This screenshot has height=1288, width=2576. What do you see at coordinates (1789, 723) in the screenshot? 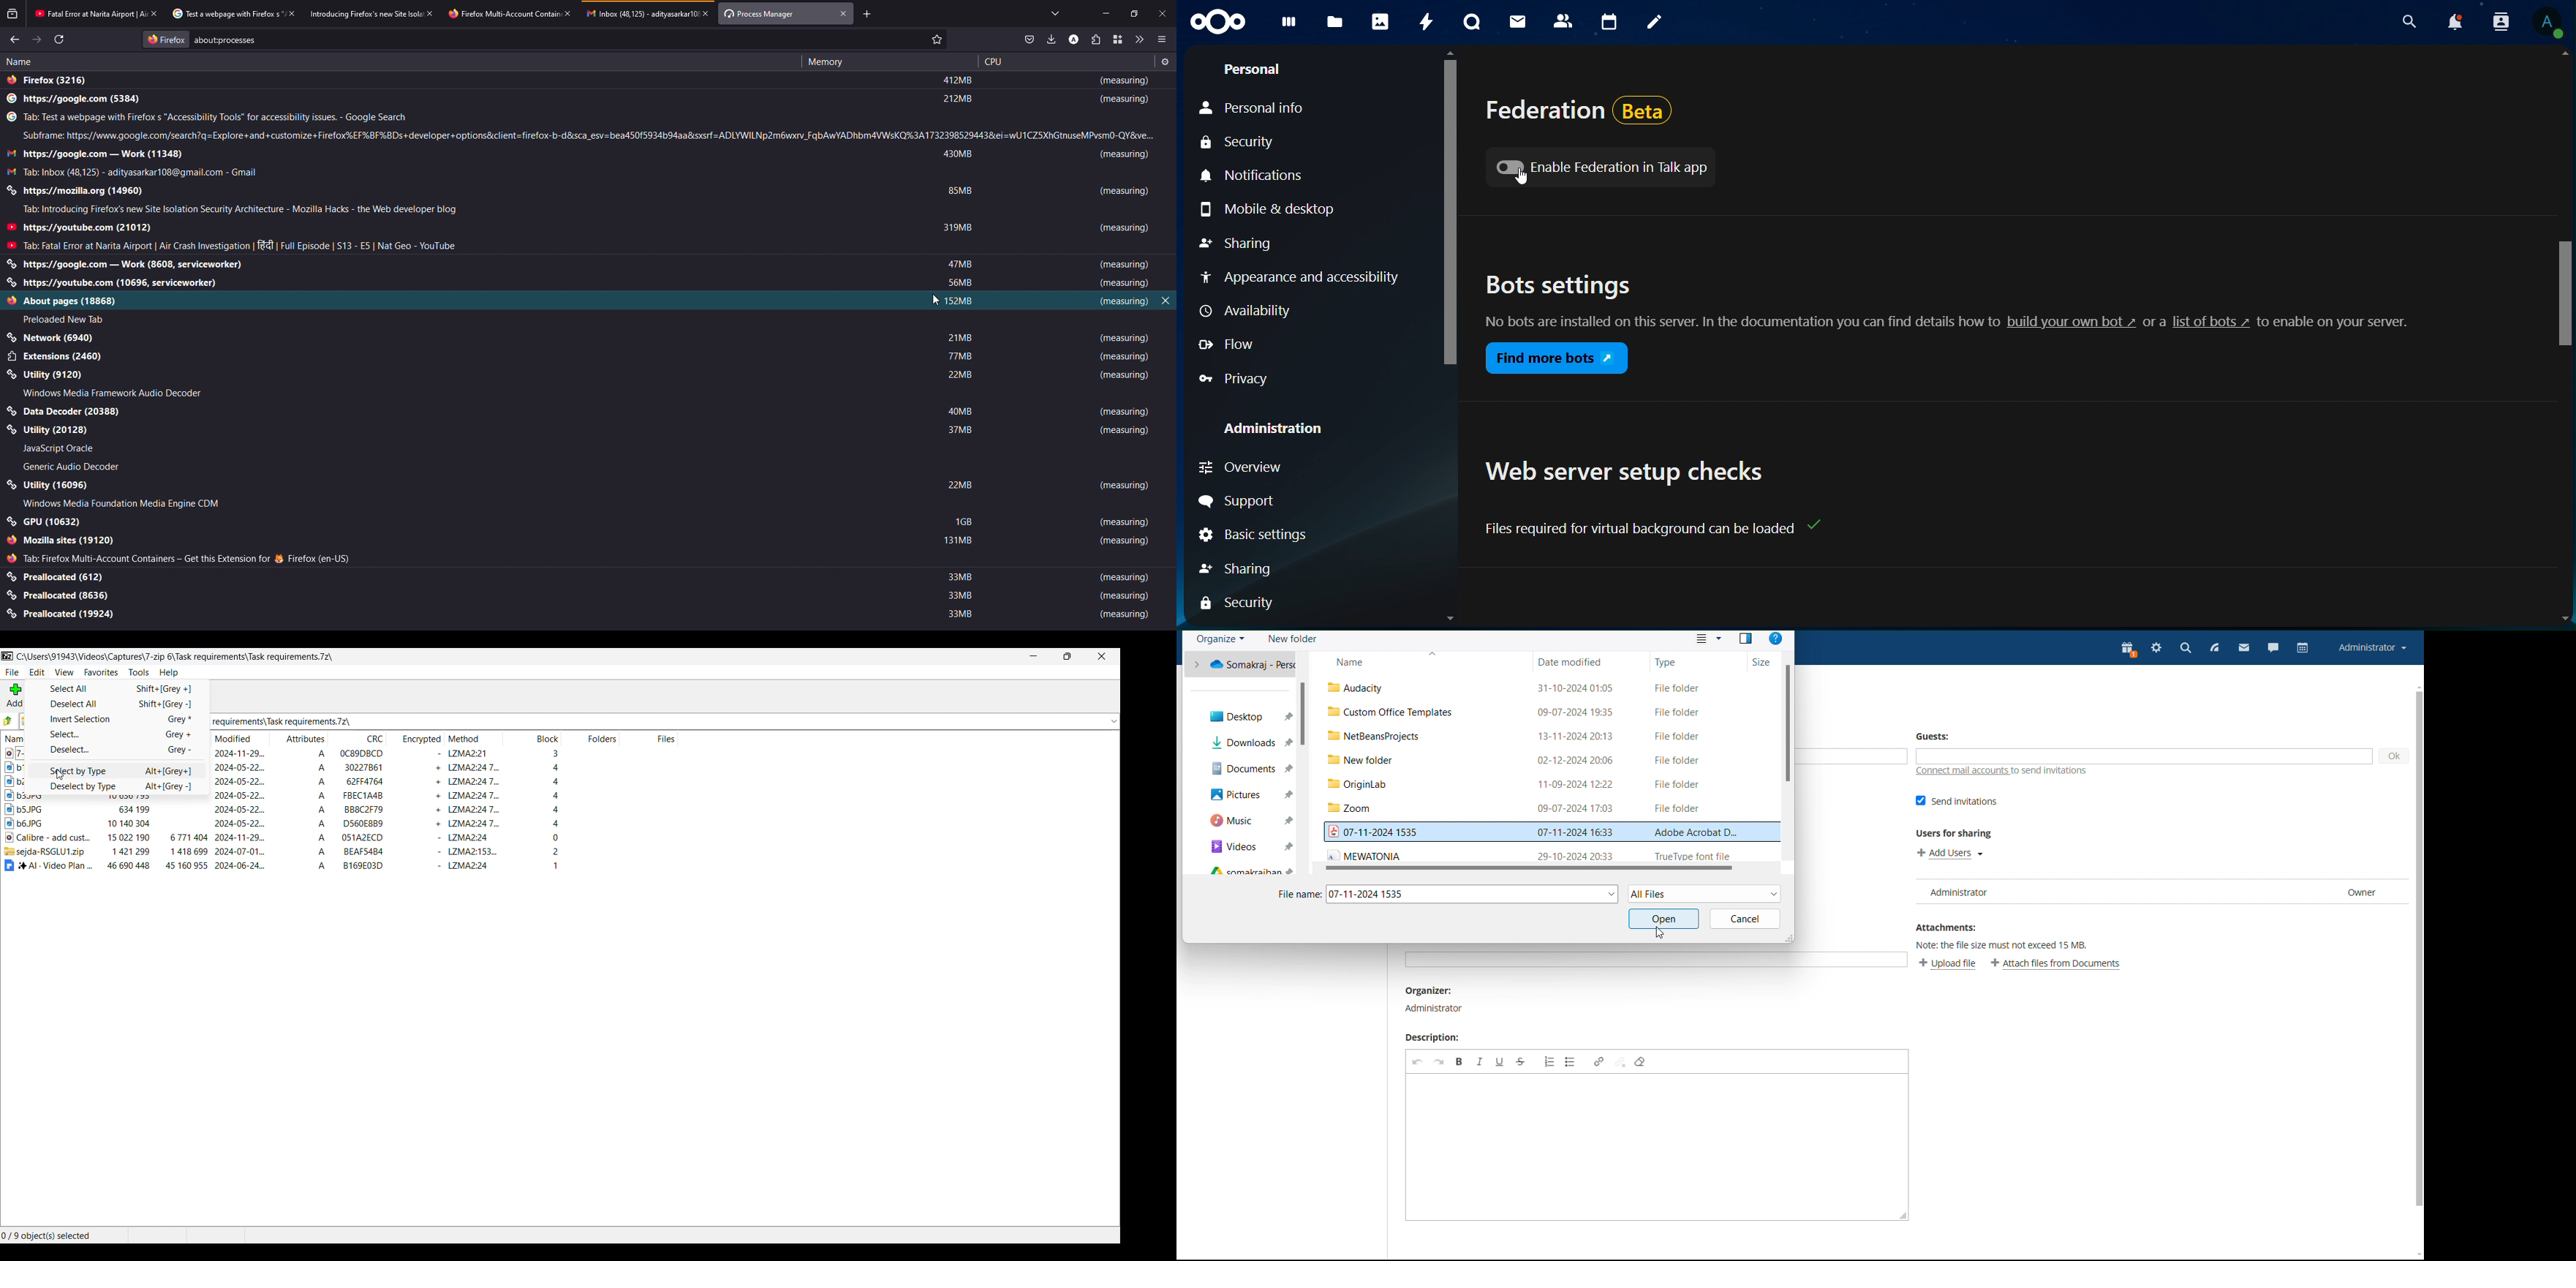
I see `scrollbar` at bounding box center [1789, 723].